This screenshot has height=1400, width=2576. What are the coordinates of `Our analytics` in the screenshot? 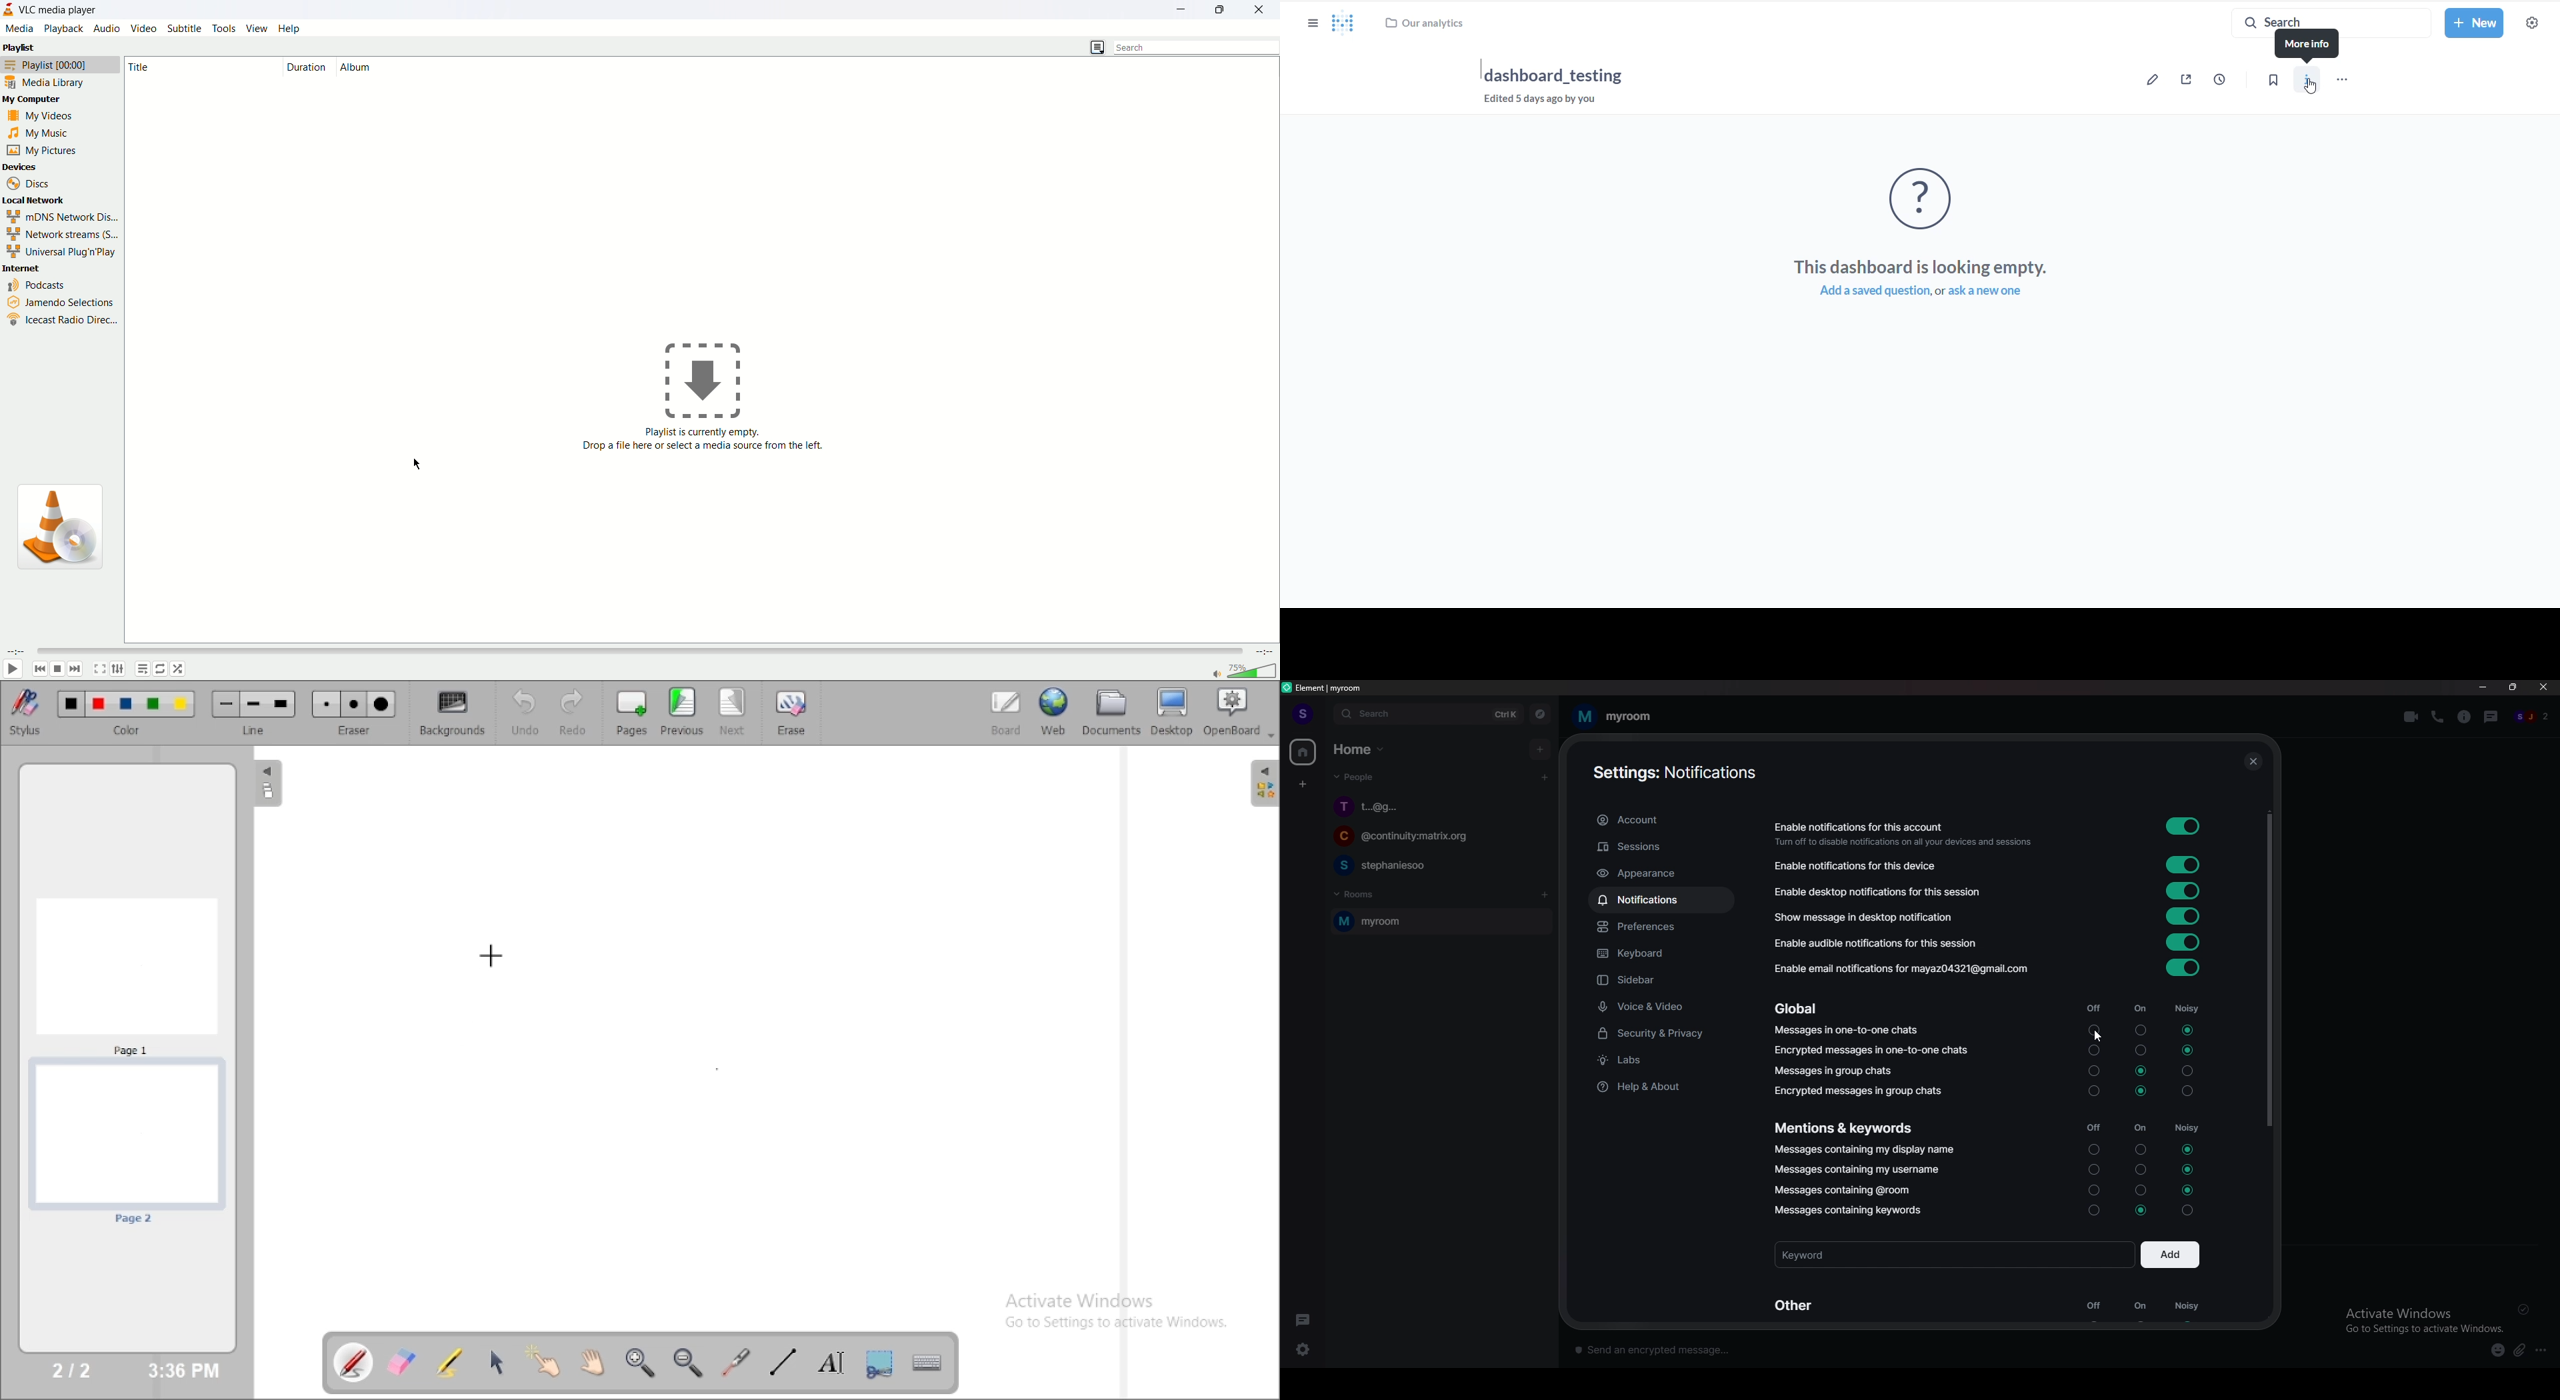 It's located at (1427, 22).